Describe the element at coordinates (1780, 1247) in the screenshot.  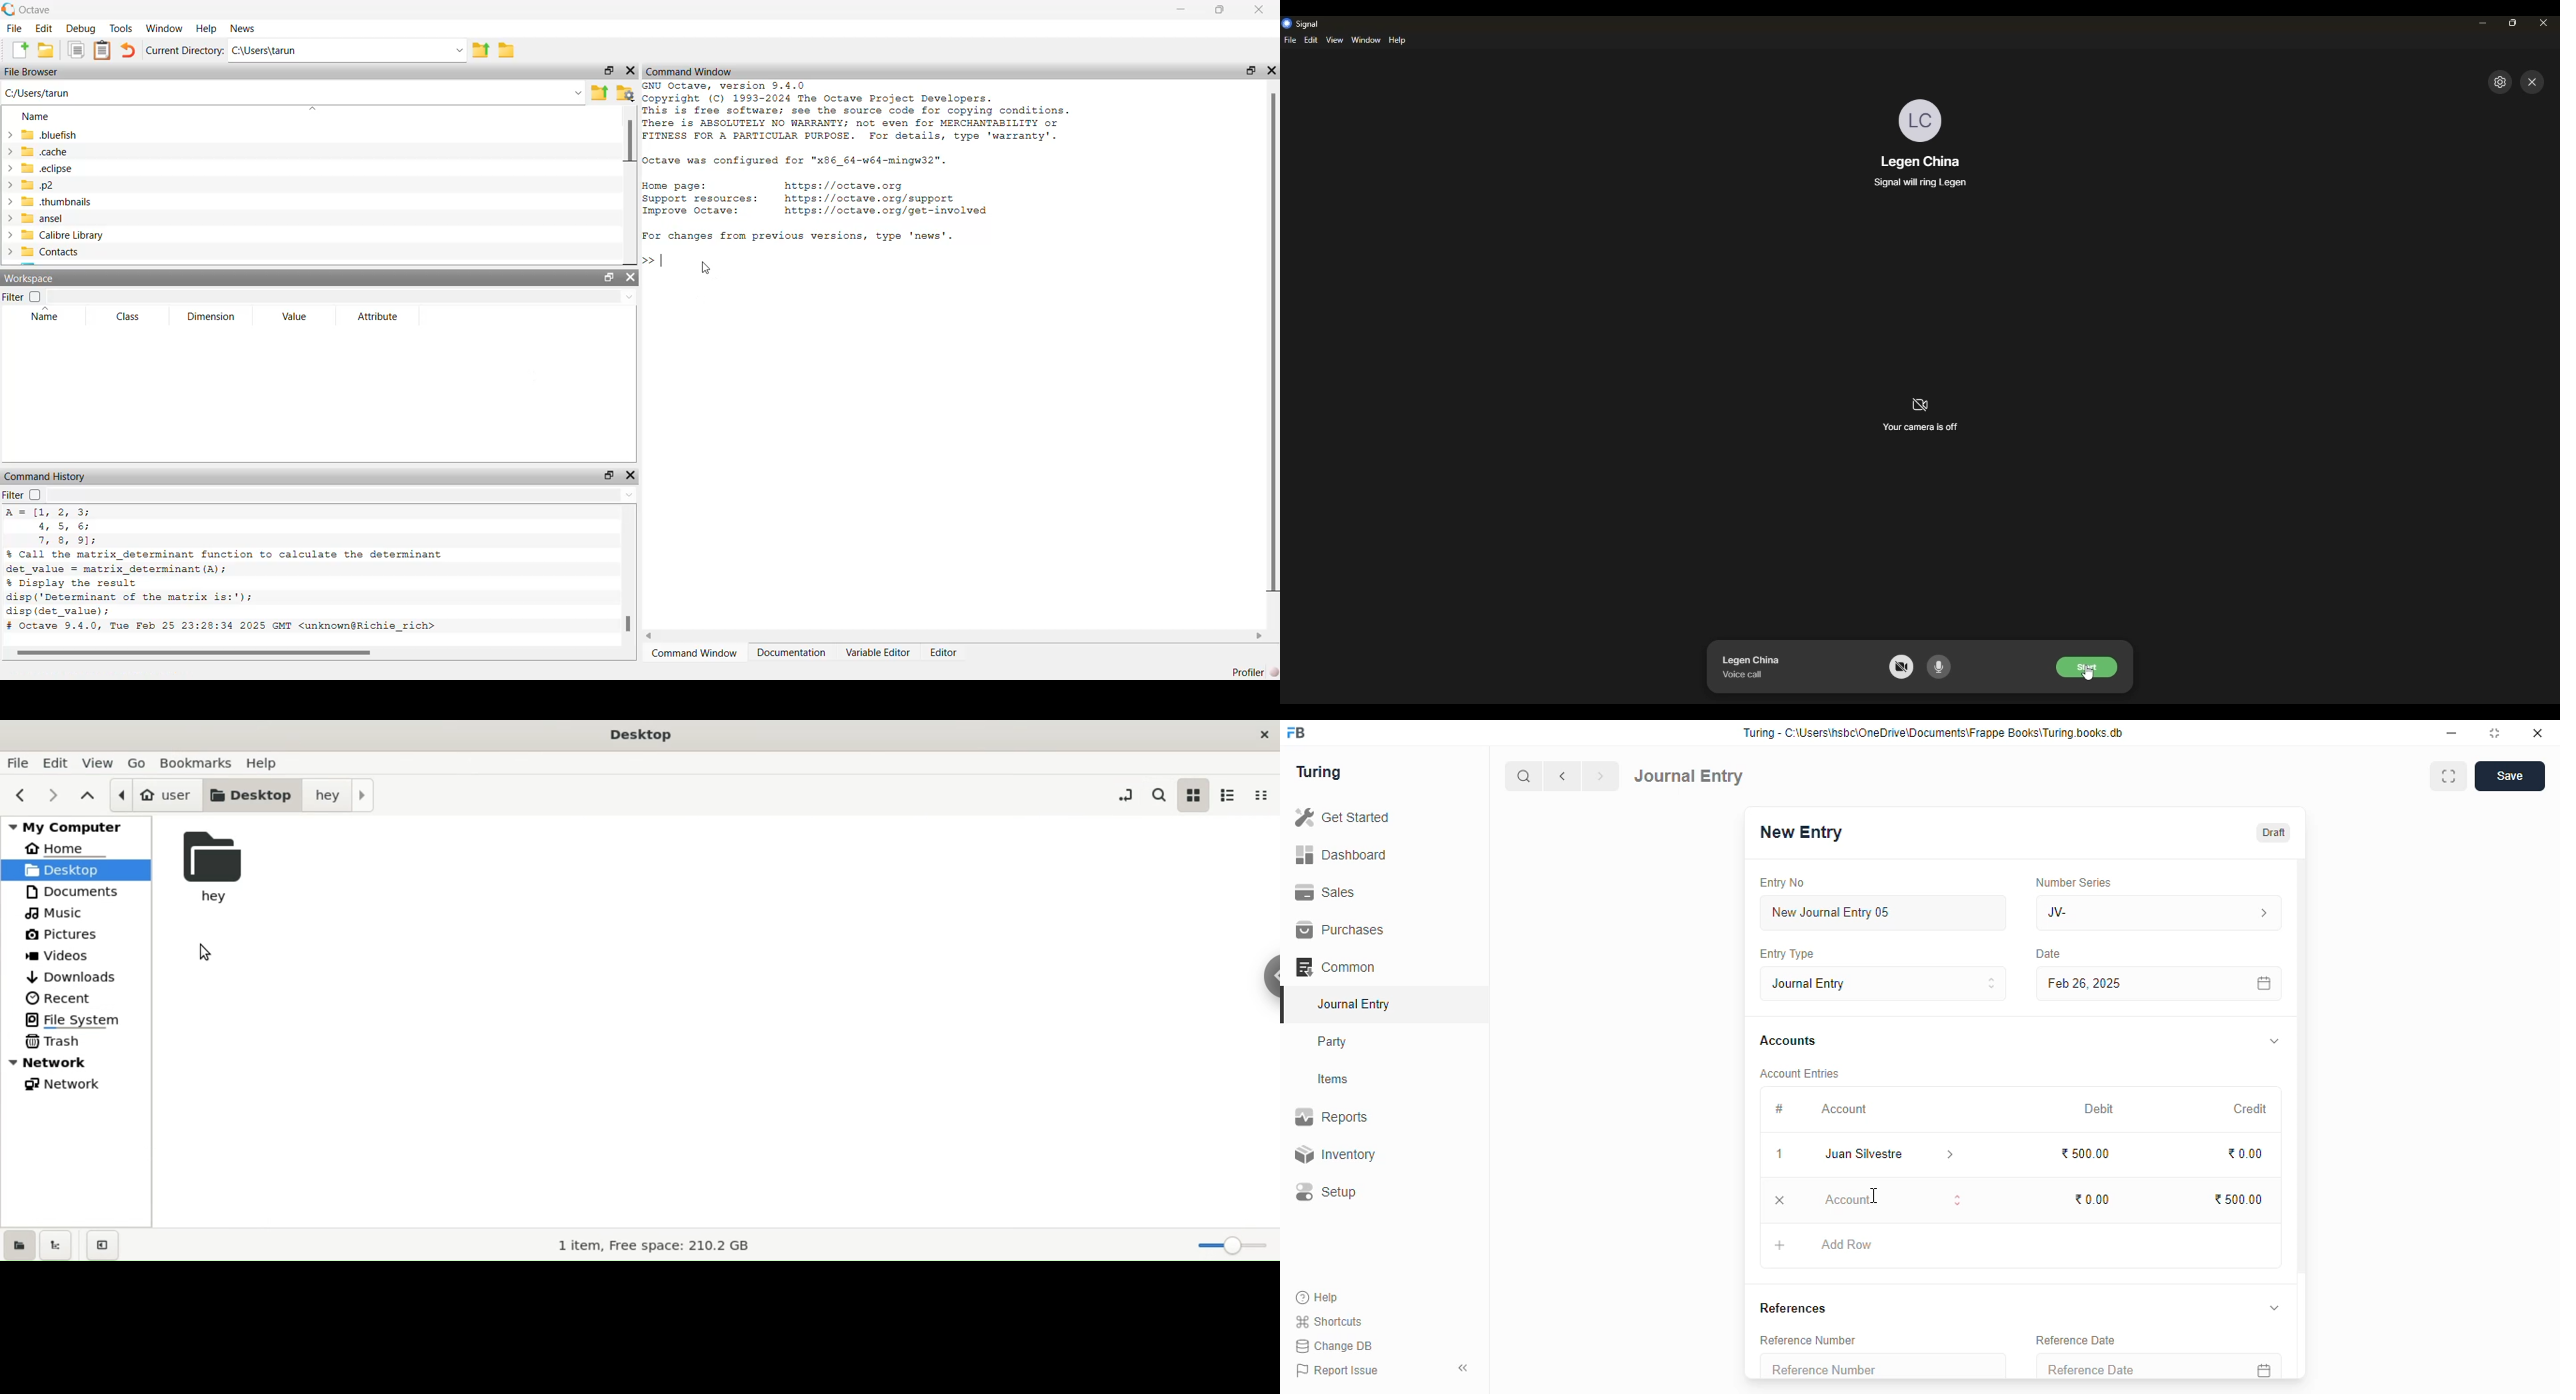
I see `add` at that location.